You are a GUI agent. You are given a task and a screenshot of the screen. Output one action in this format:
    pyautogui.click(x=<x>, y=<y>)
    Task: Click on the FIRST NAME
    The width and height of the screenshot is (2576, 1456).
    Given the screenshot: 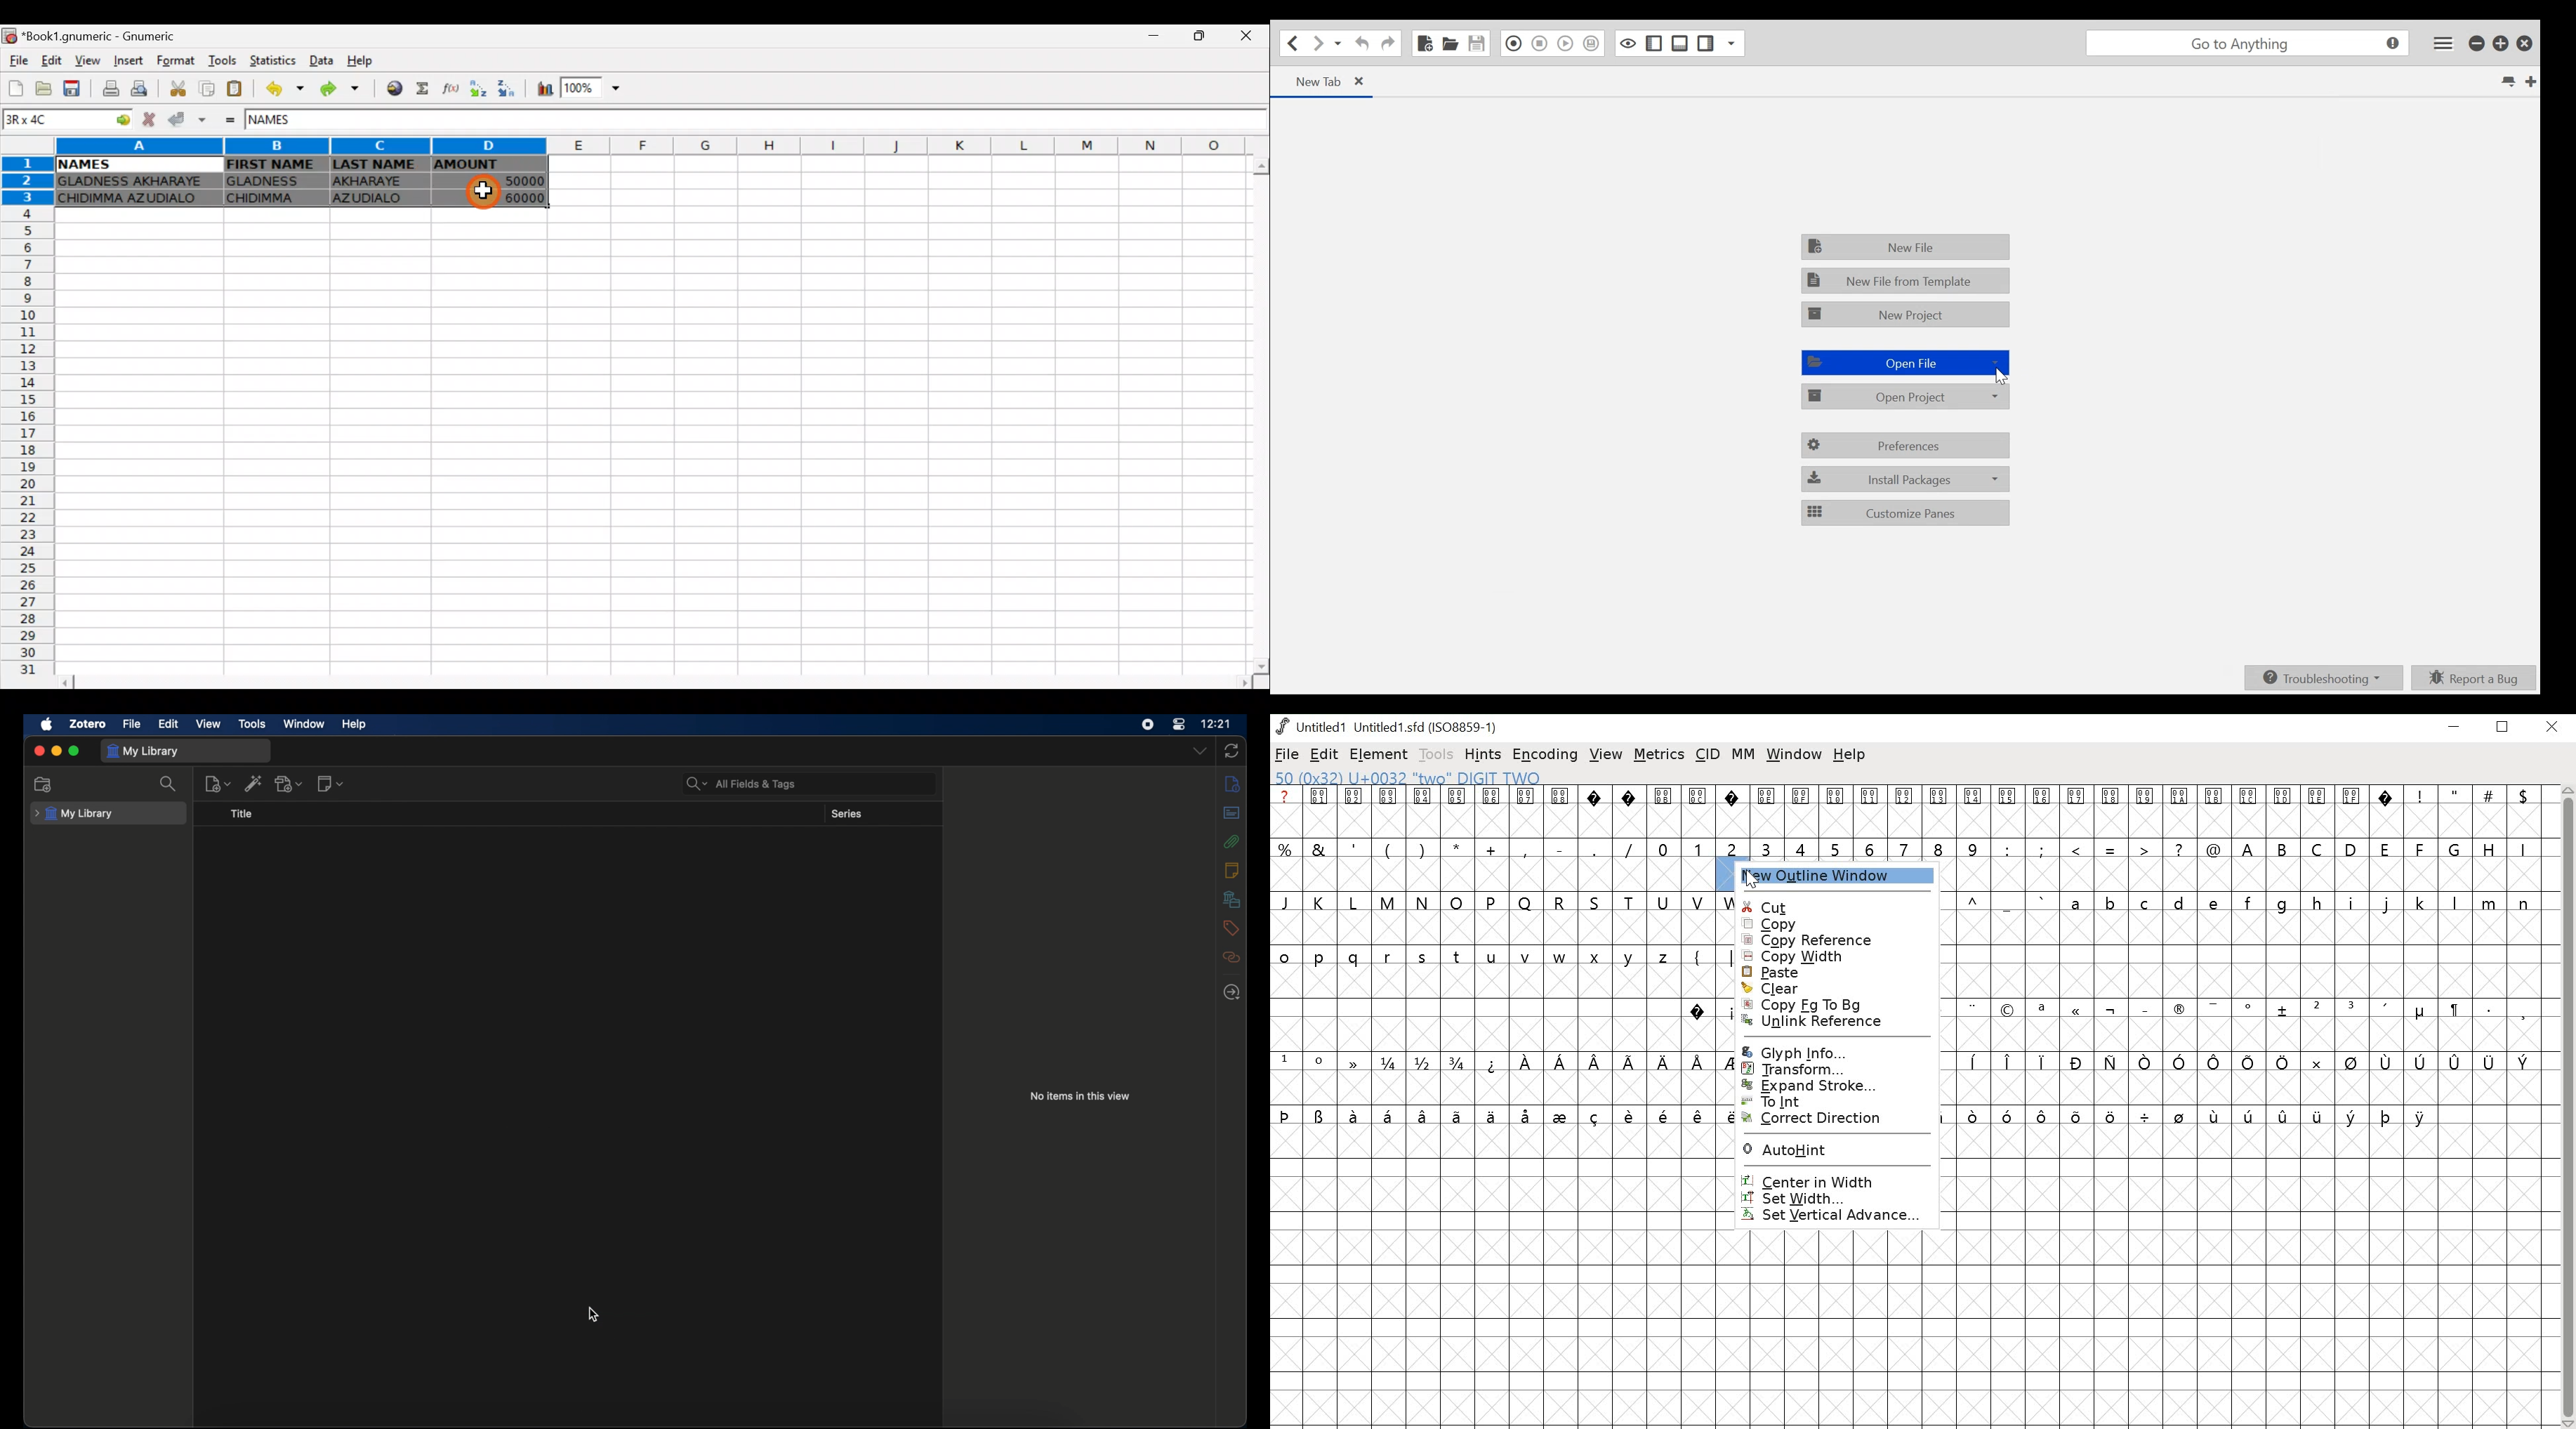 What is the action you would take?
    pyautogui.click(x=273, y=164)
    